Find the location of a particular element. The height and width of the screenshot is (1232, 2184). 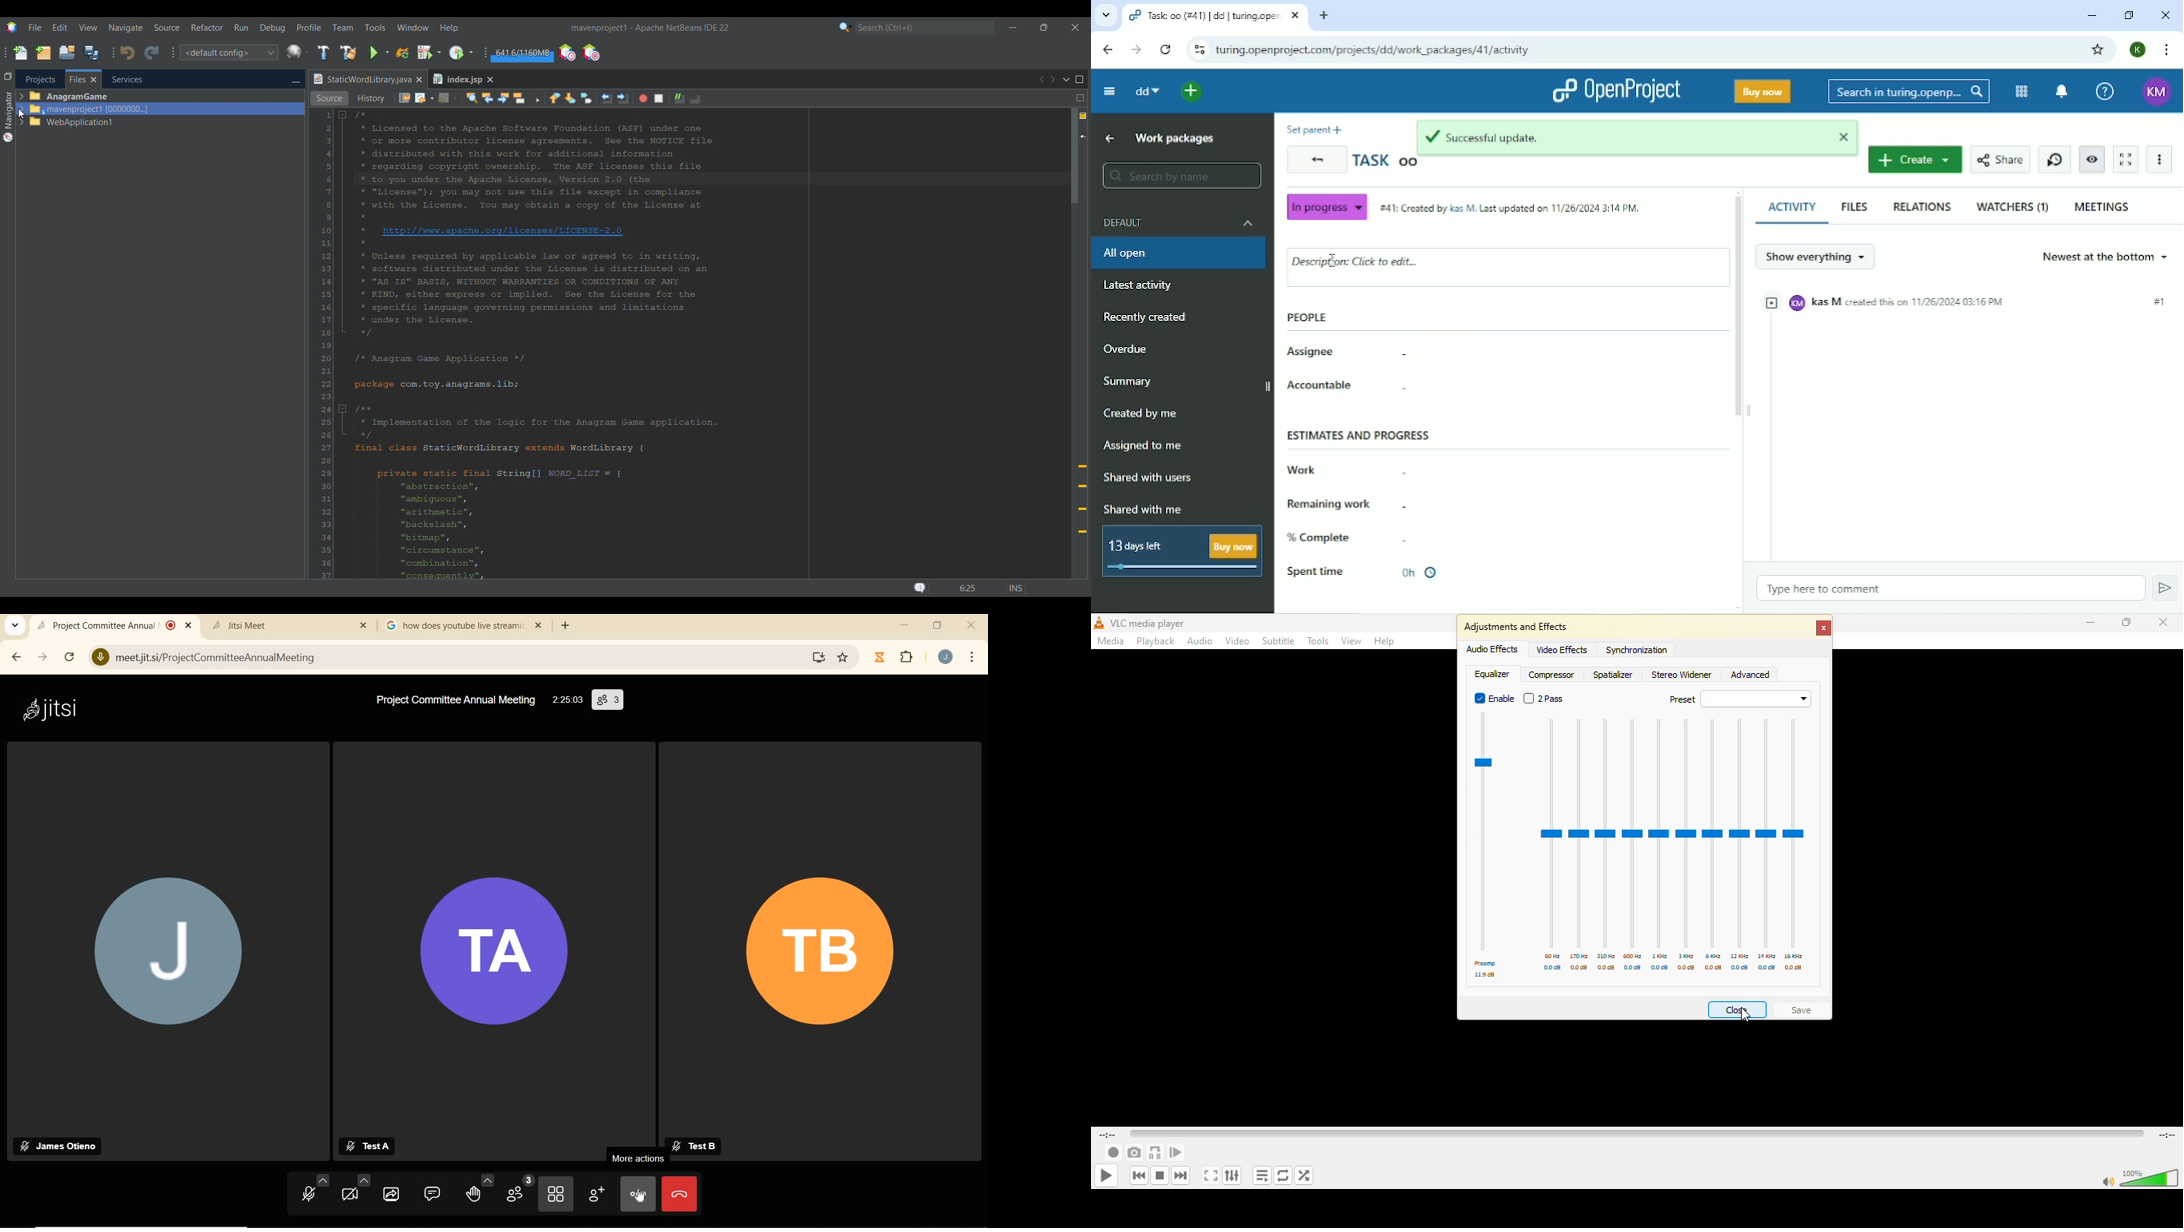

db is located at coordinates (1607, 968).